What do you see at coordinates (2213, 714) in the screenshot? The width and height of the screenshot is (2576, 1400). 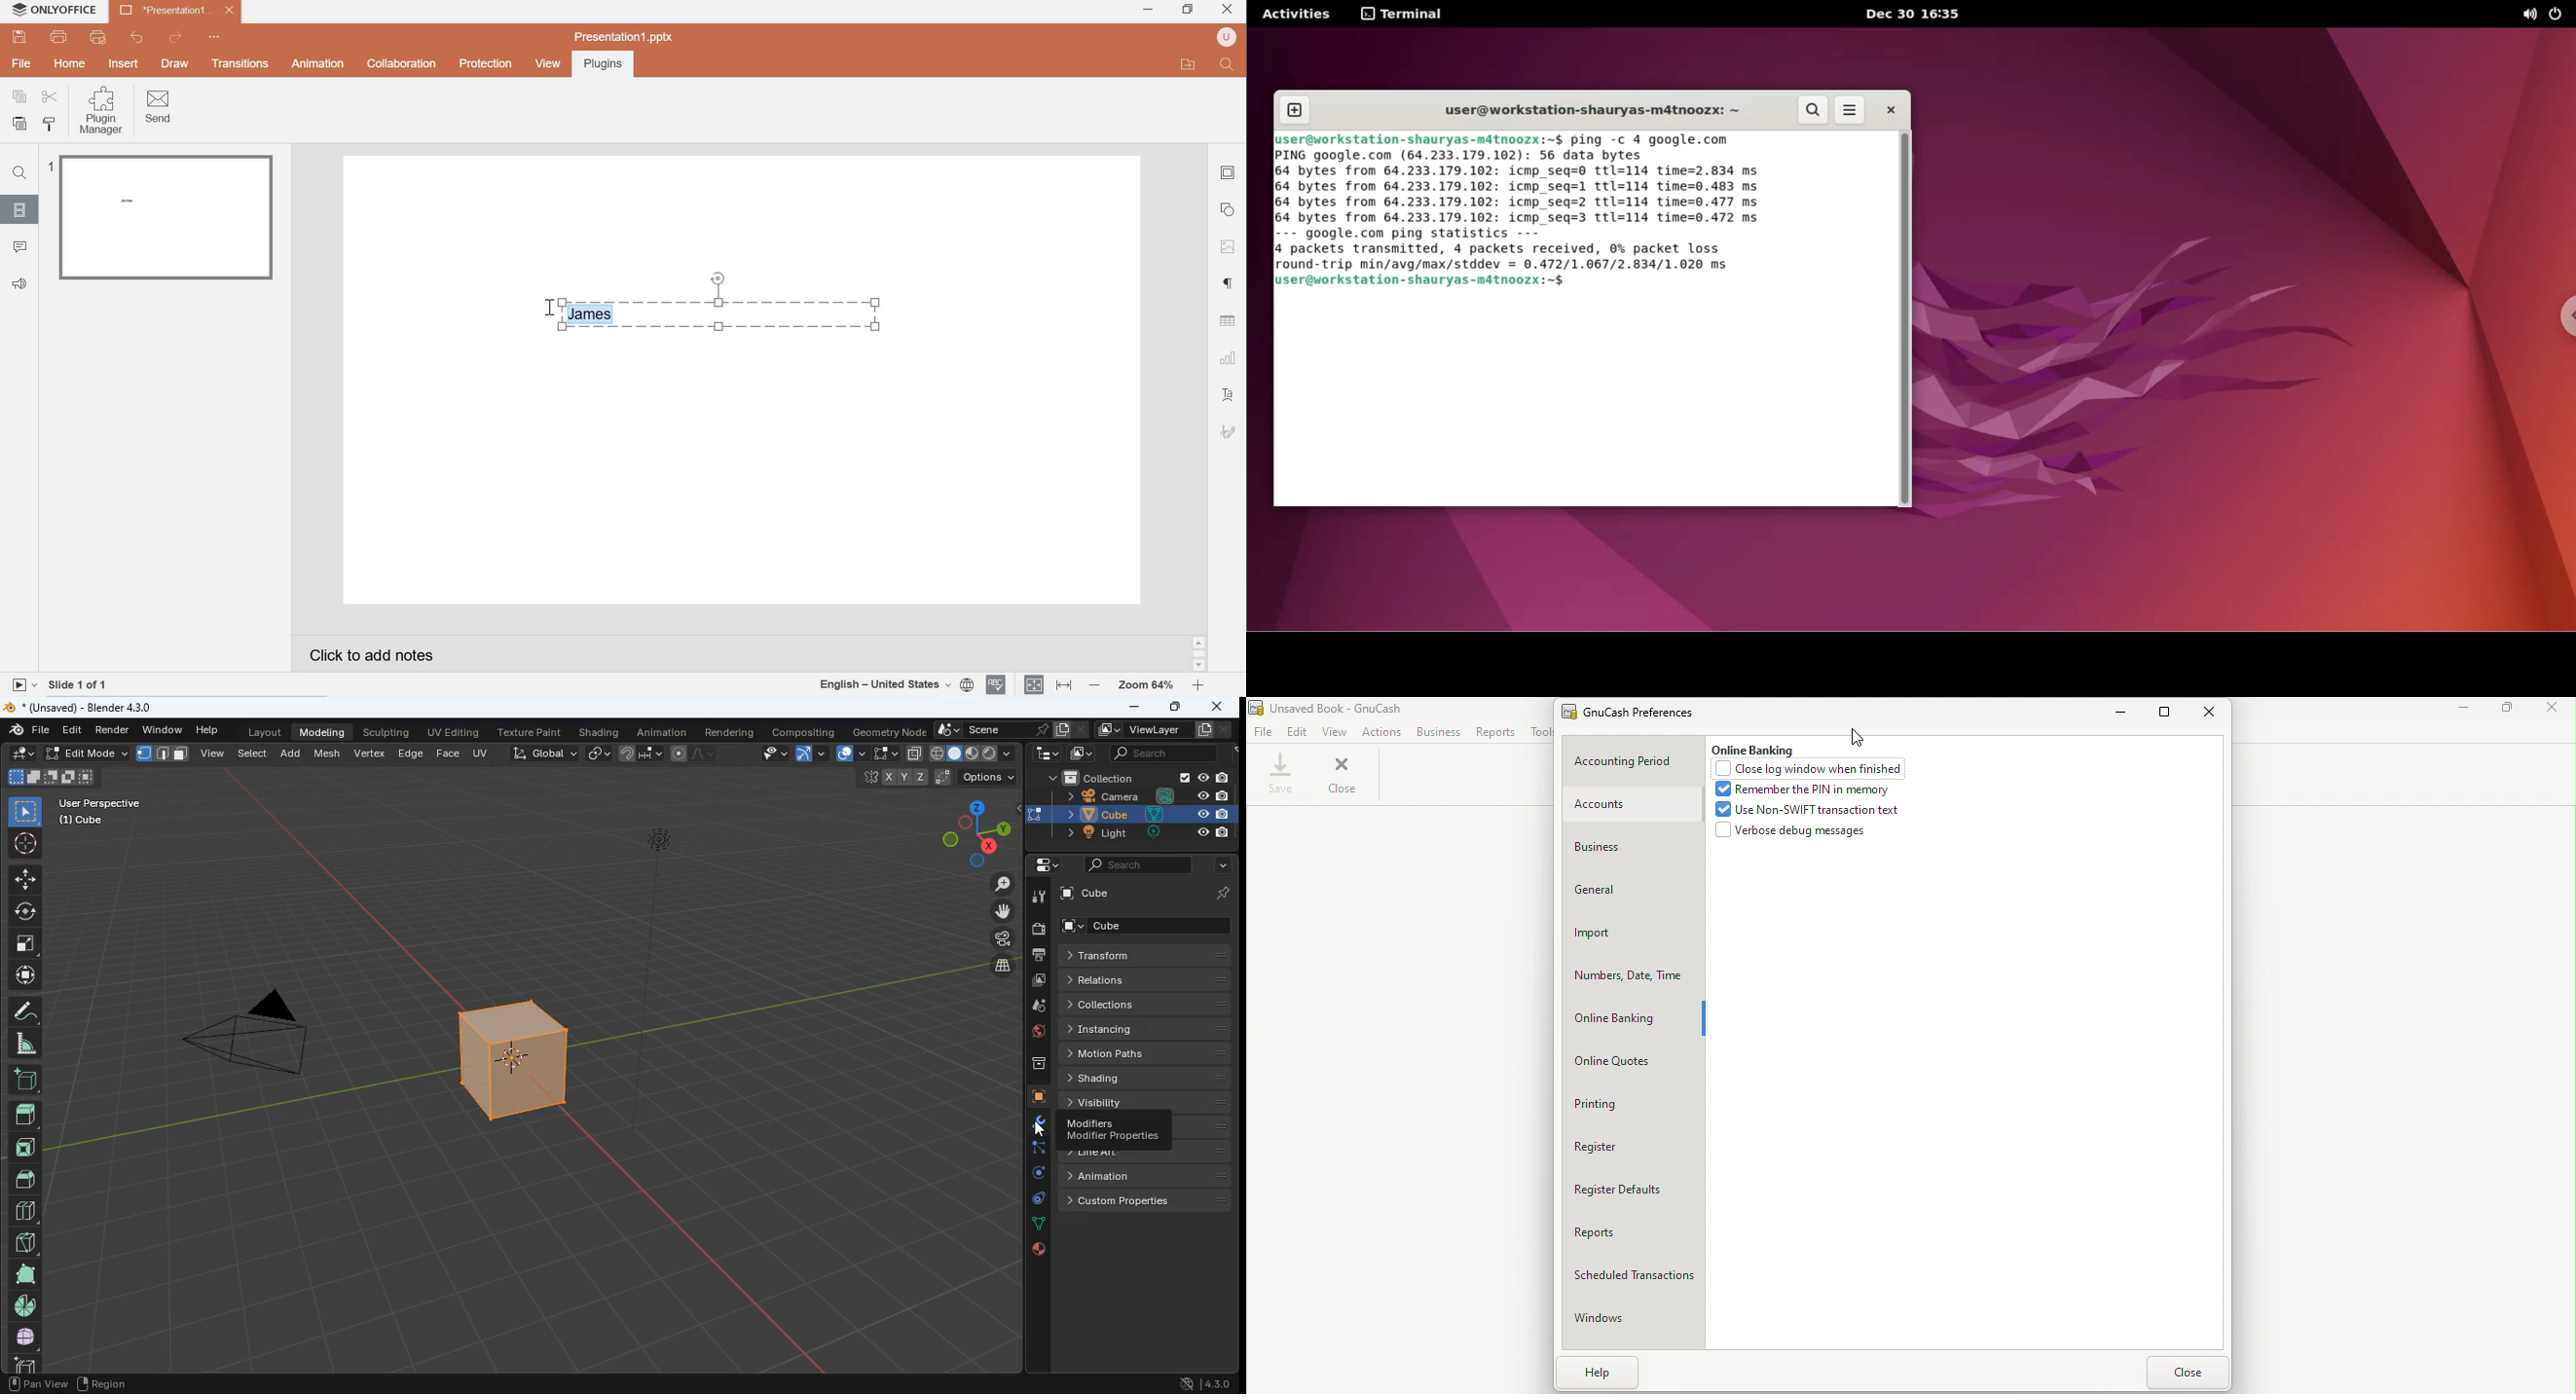 I see `Close` at bounding box center [2213, 714].